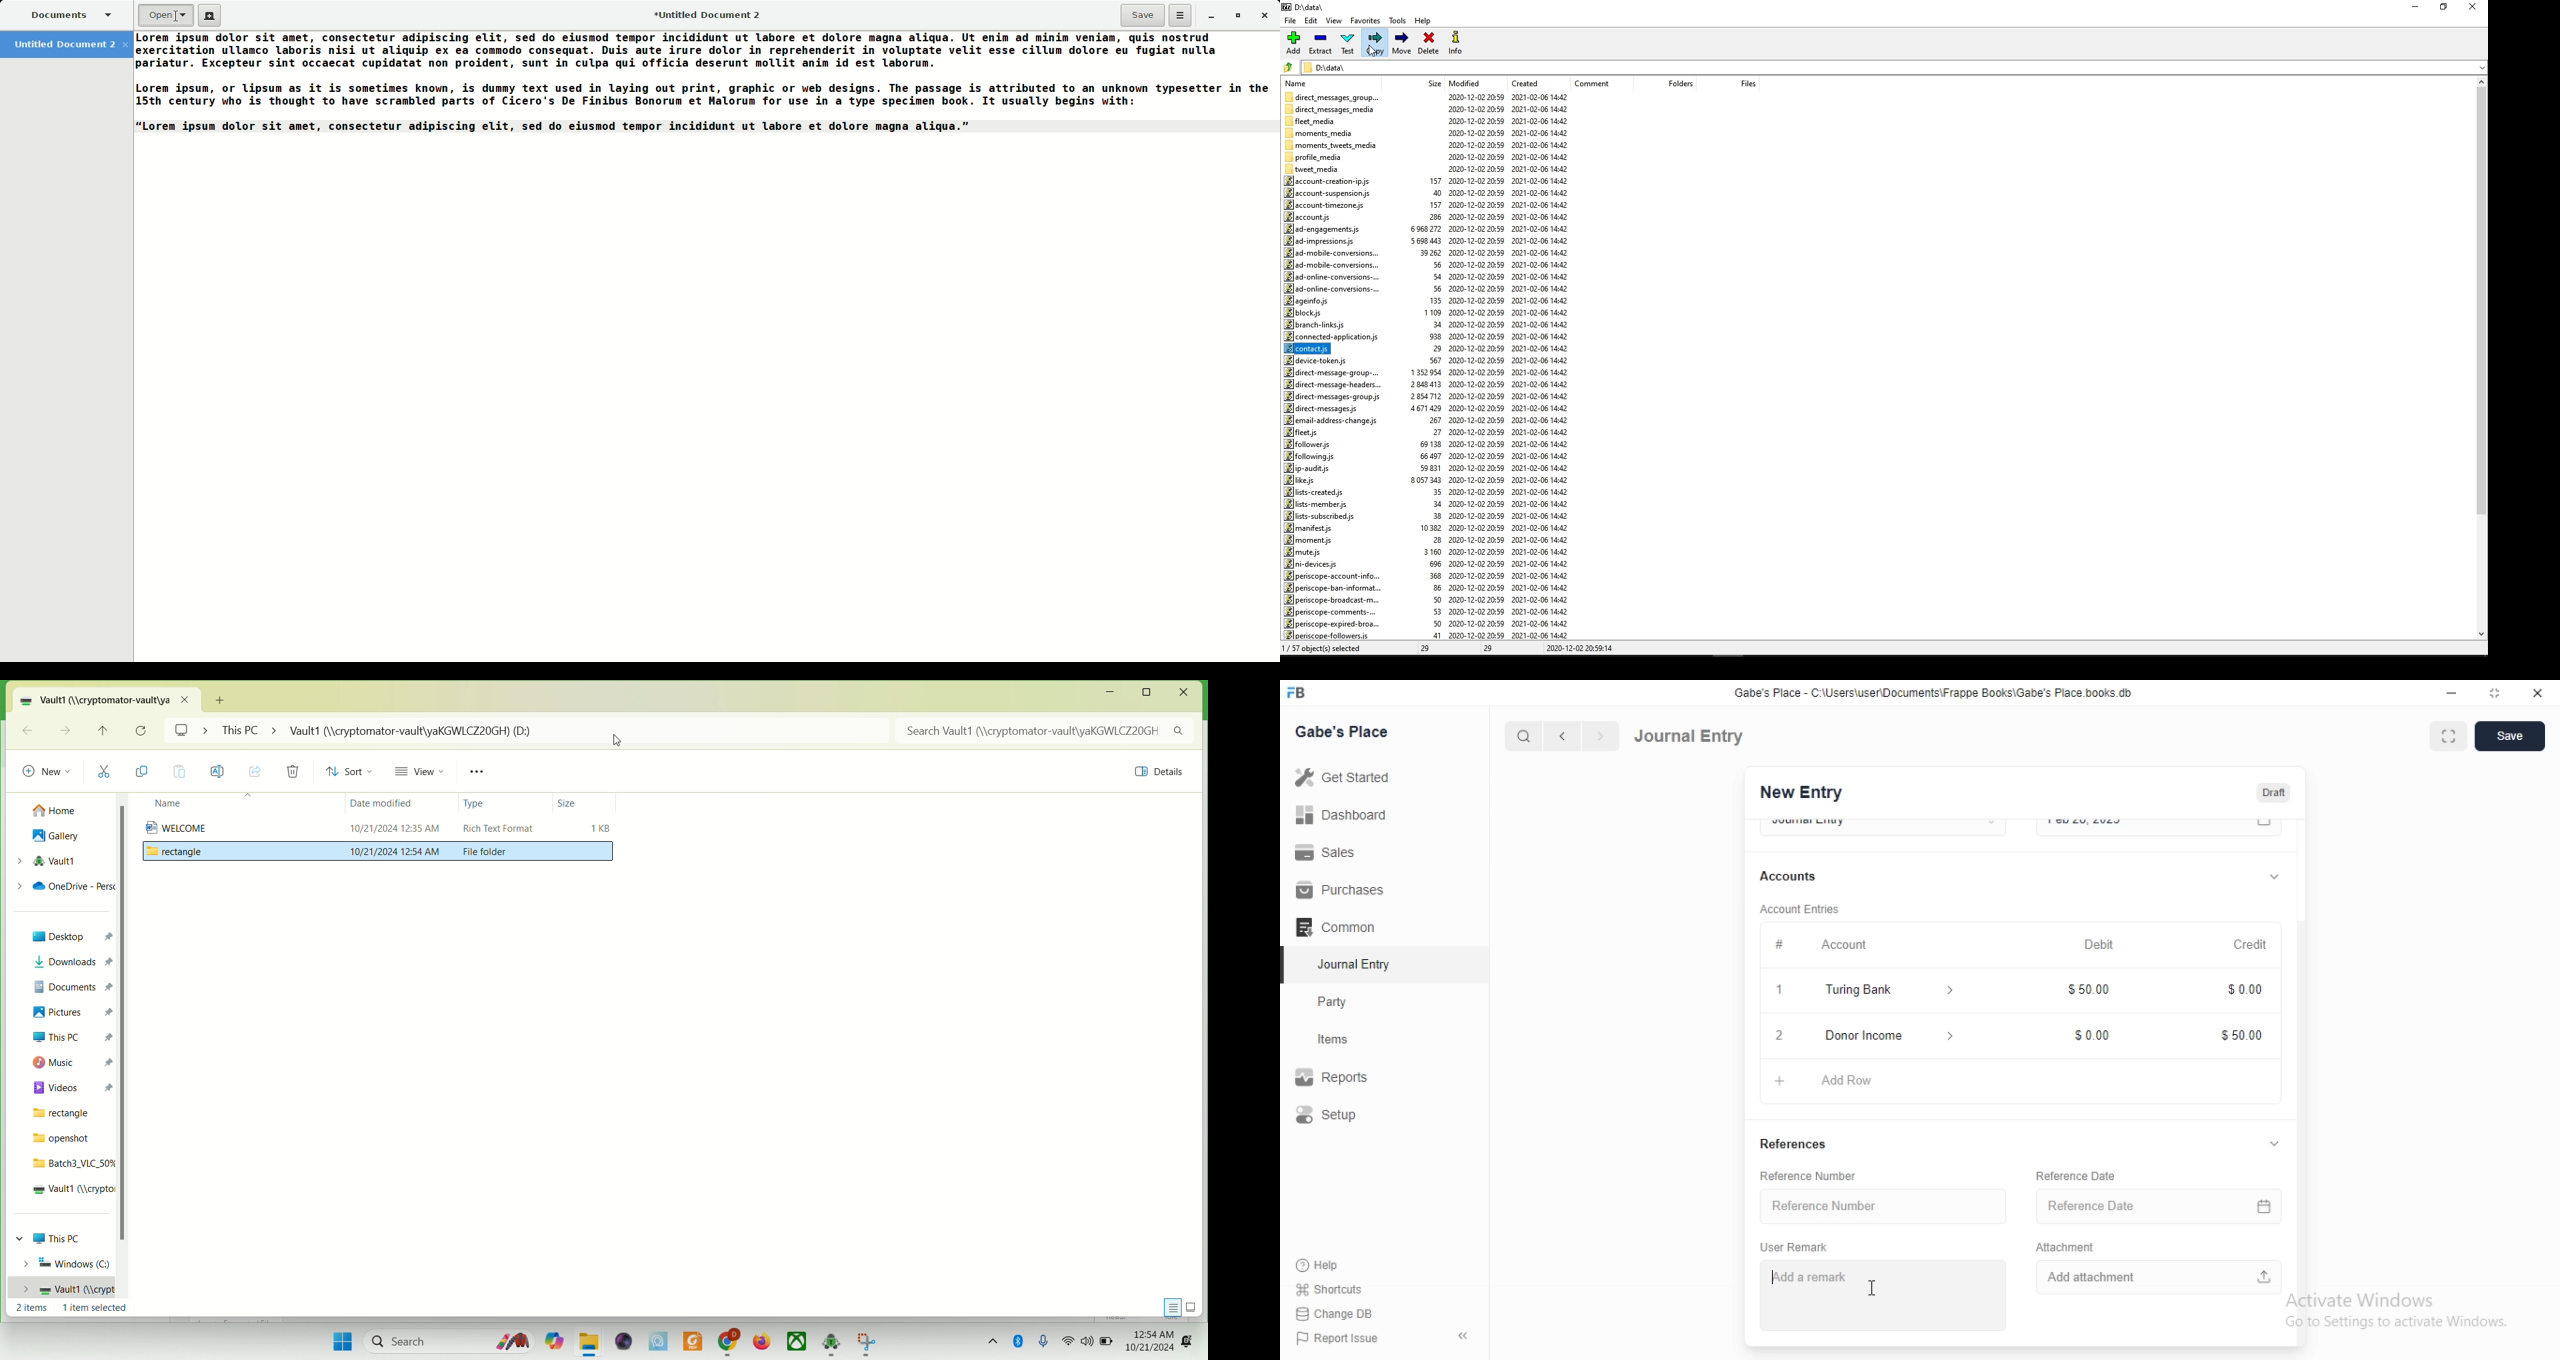 Image resolution: width=2576 pixels, height=1372 pixels. I want to click on Reference Date, so click(2076, 1175).